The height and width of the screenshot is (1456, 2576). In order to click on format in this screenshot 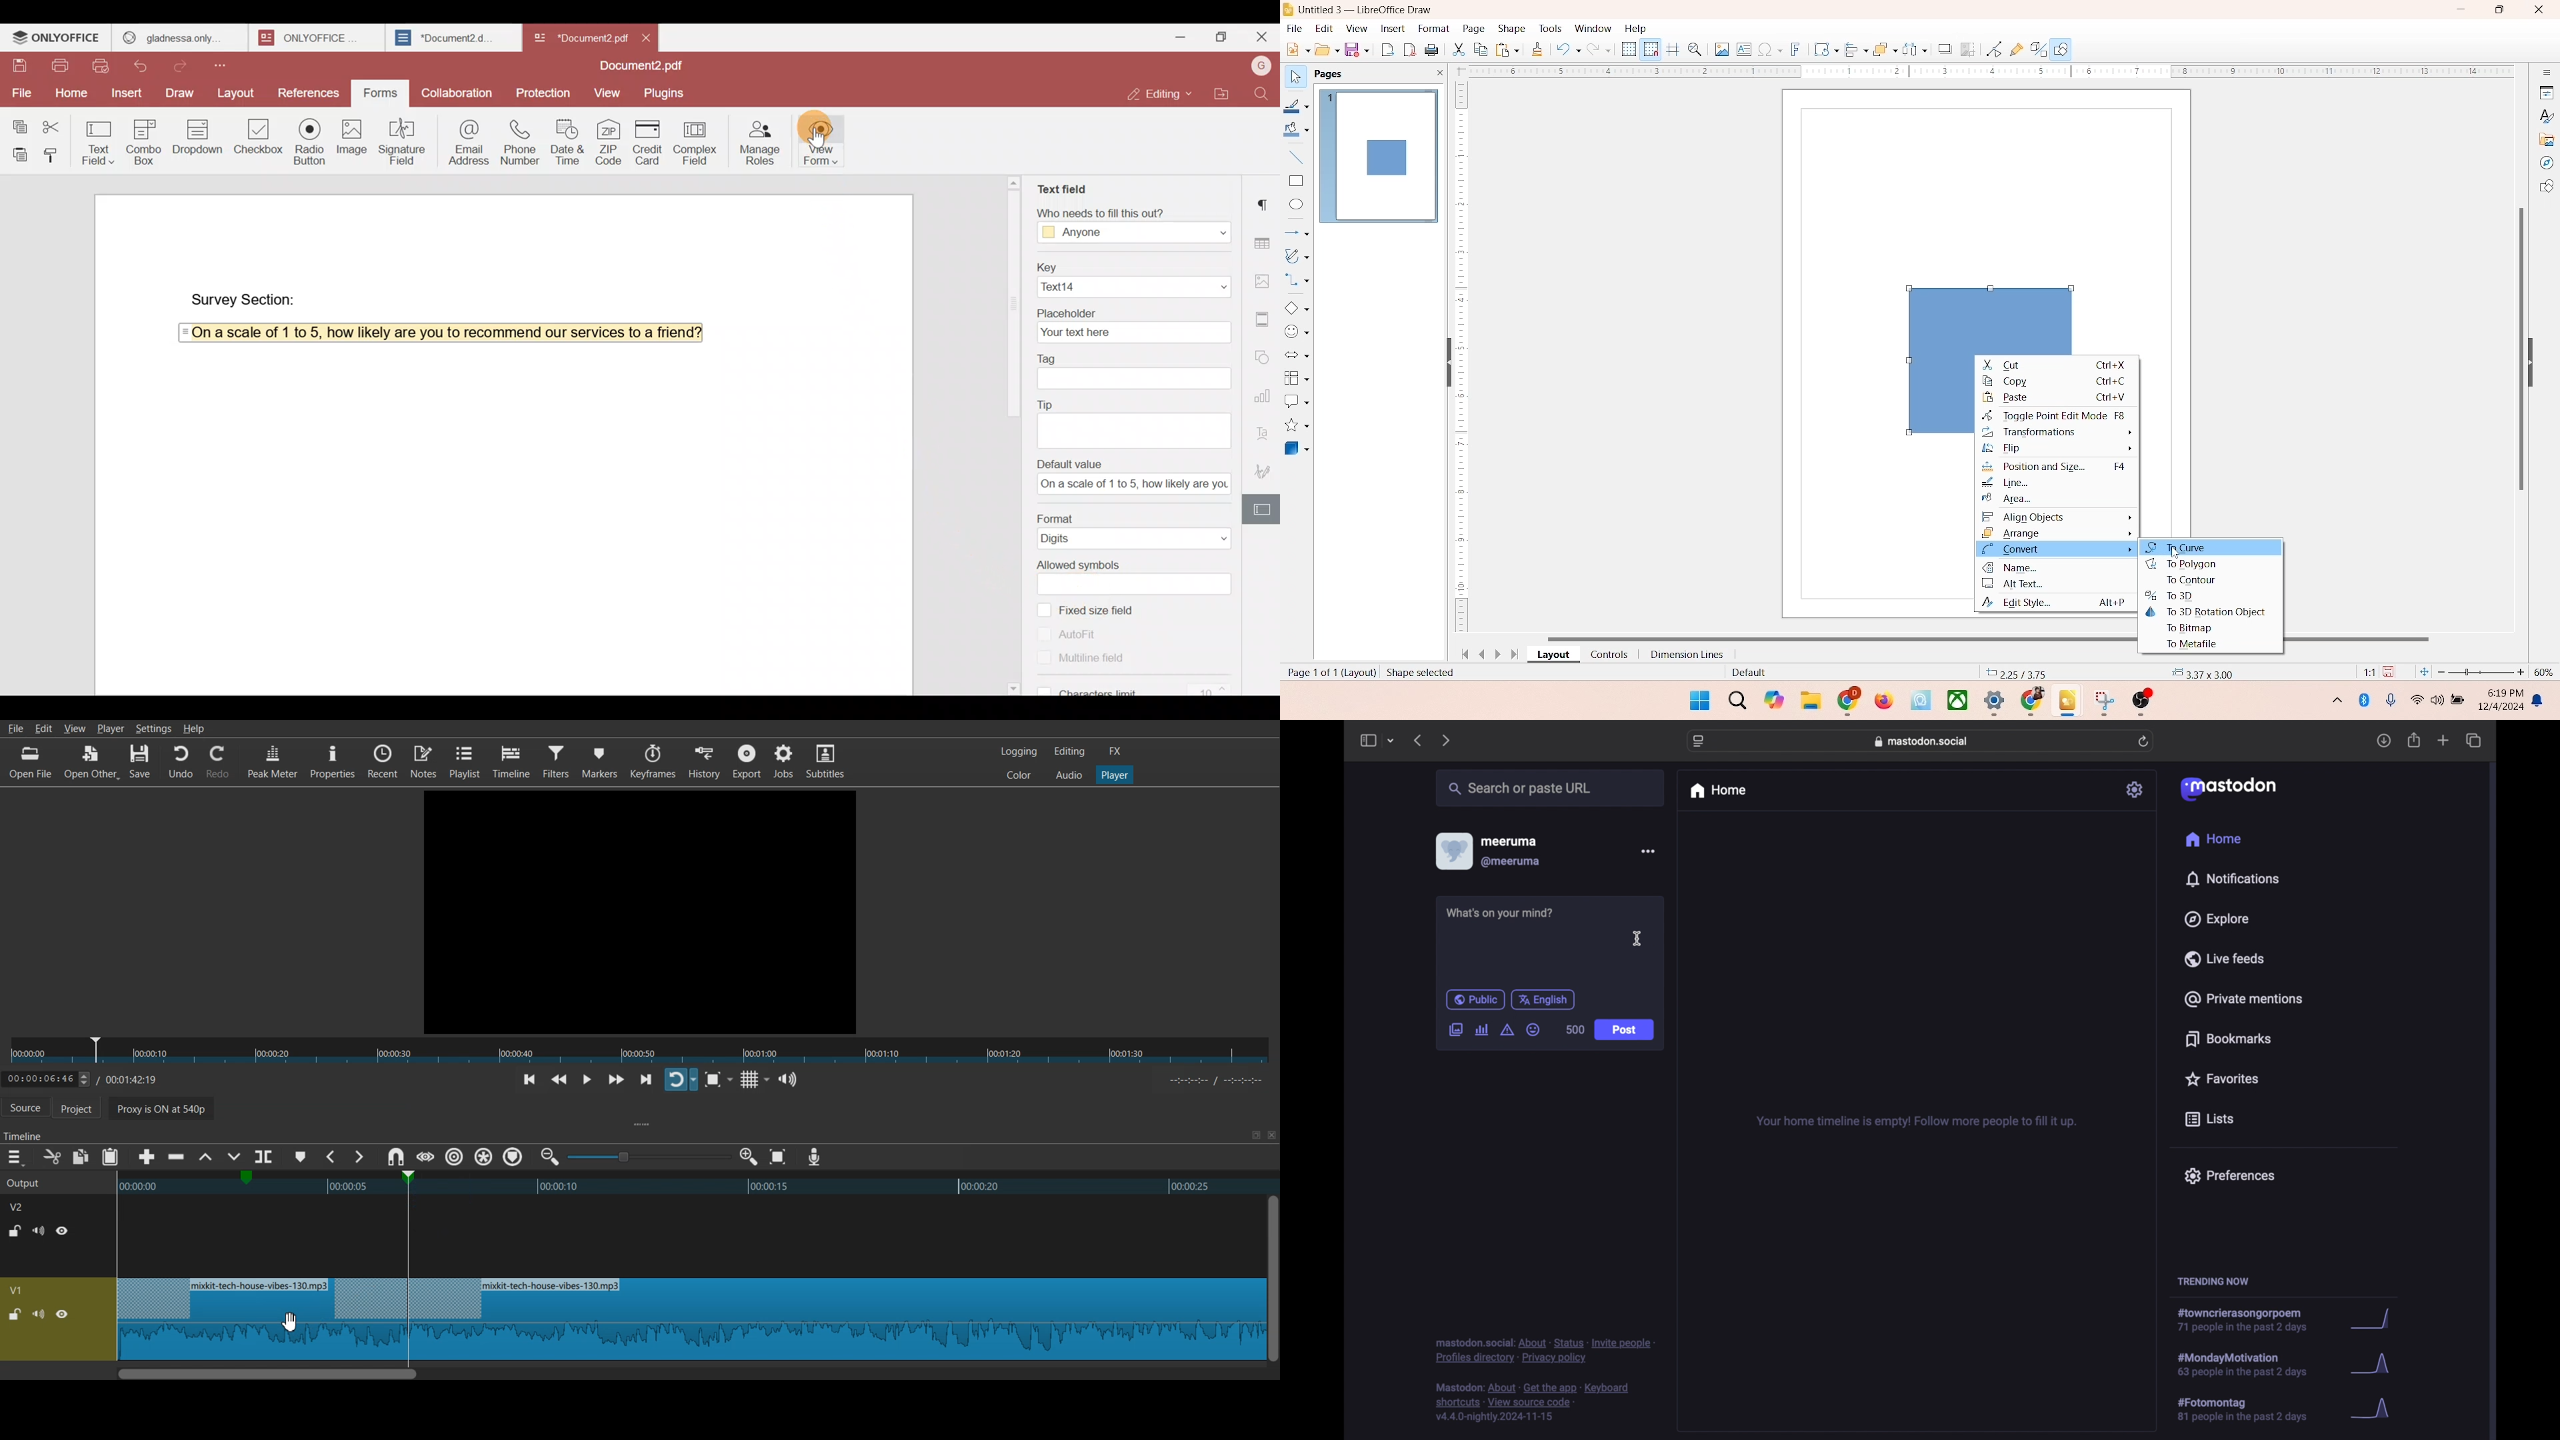, I will do `click(1433, 27)`.